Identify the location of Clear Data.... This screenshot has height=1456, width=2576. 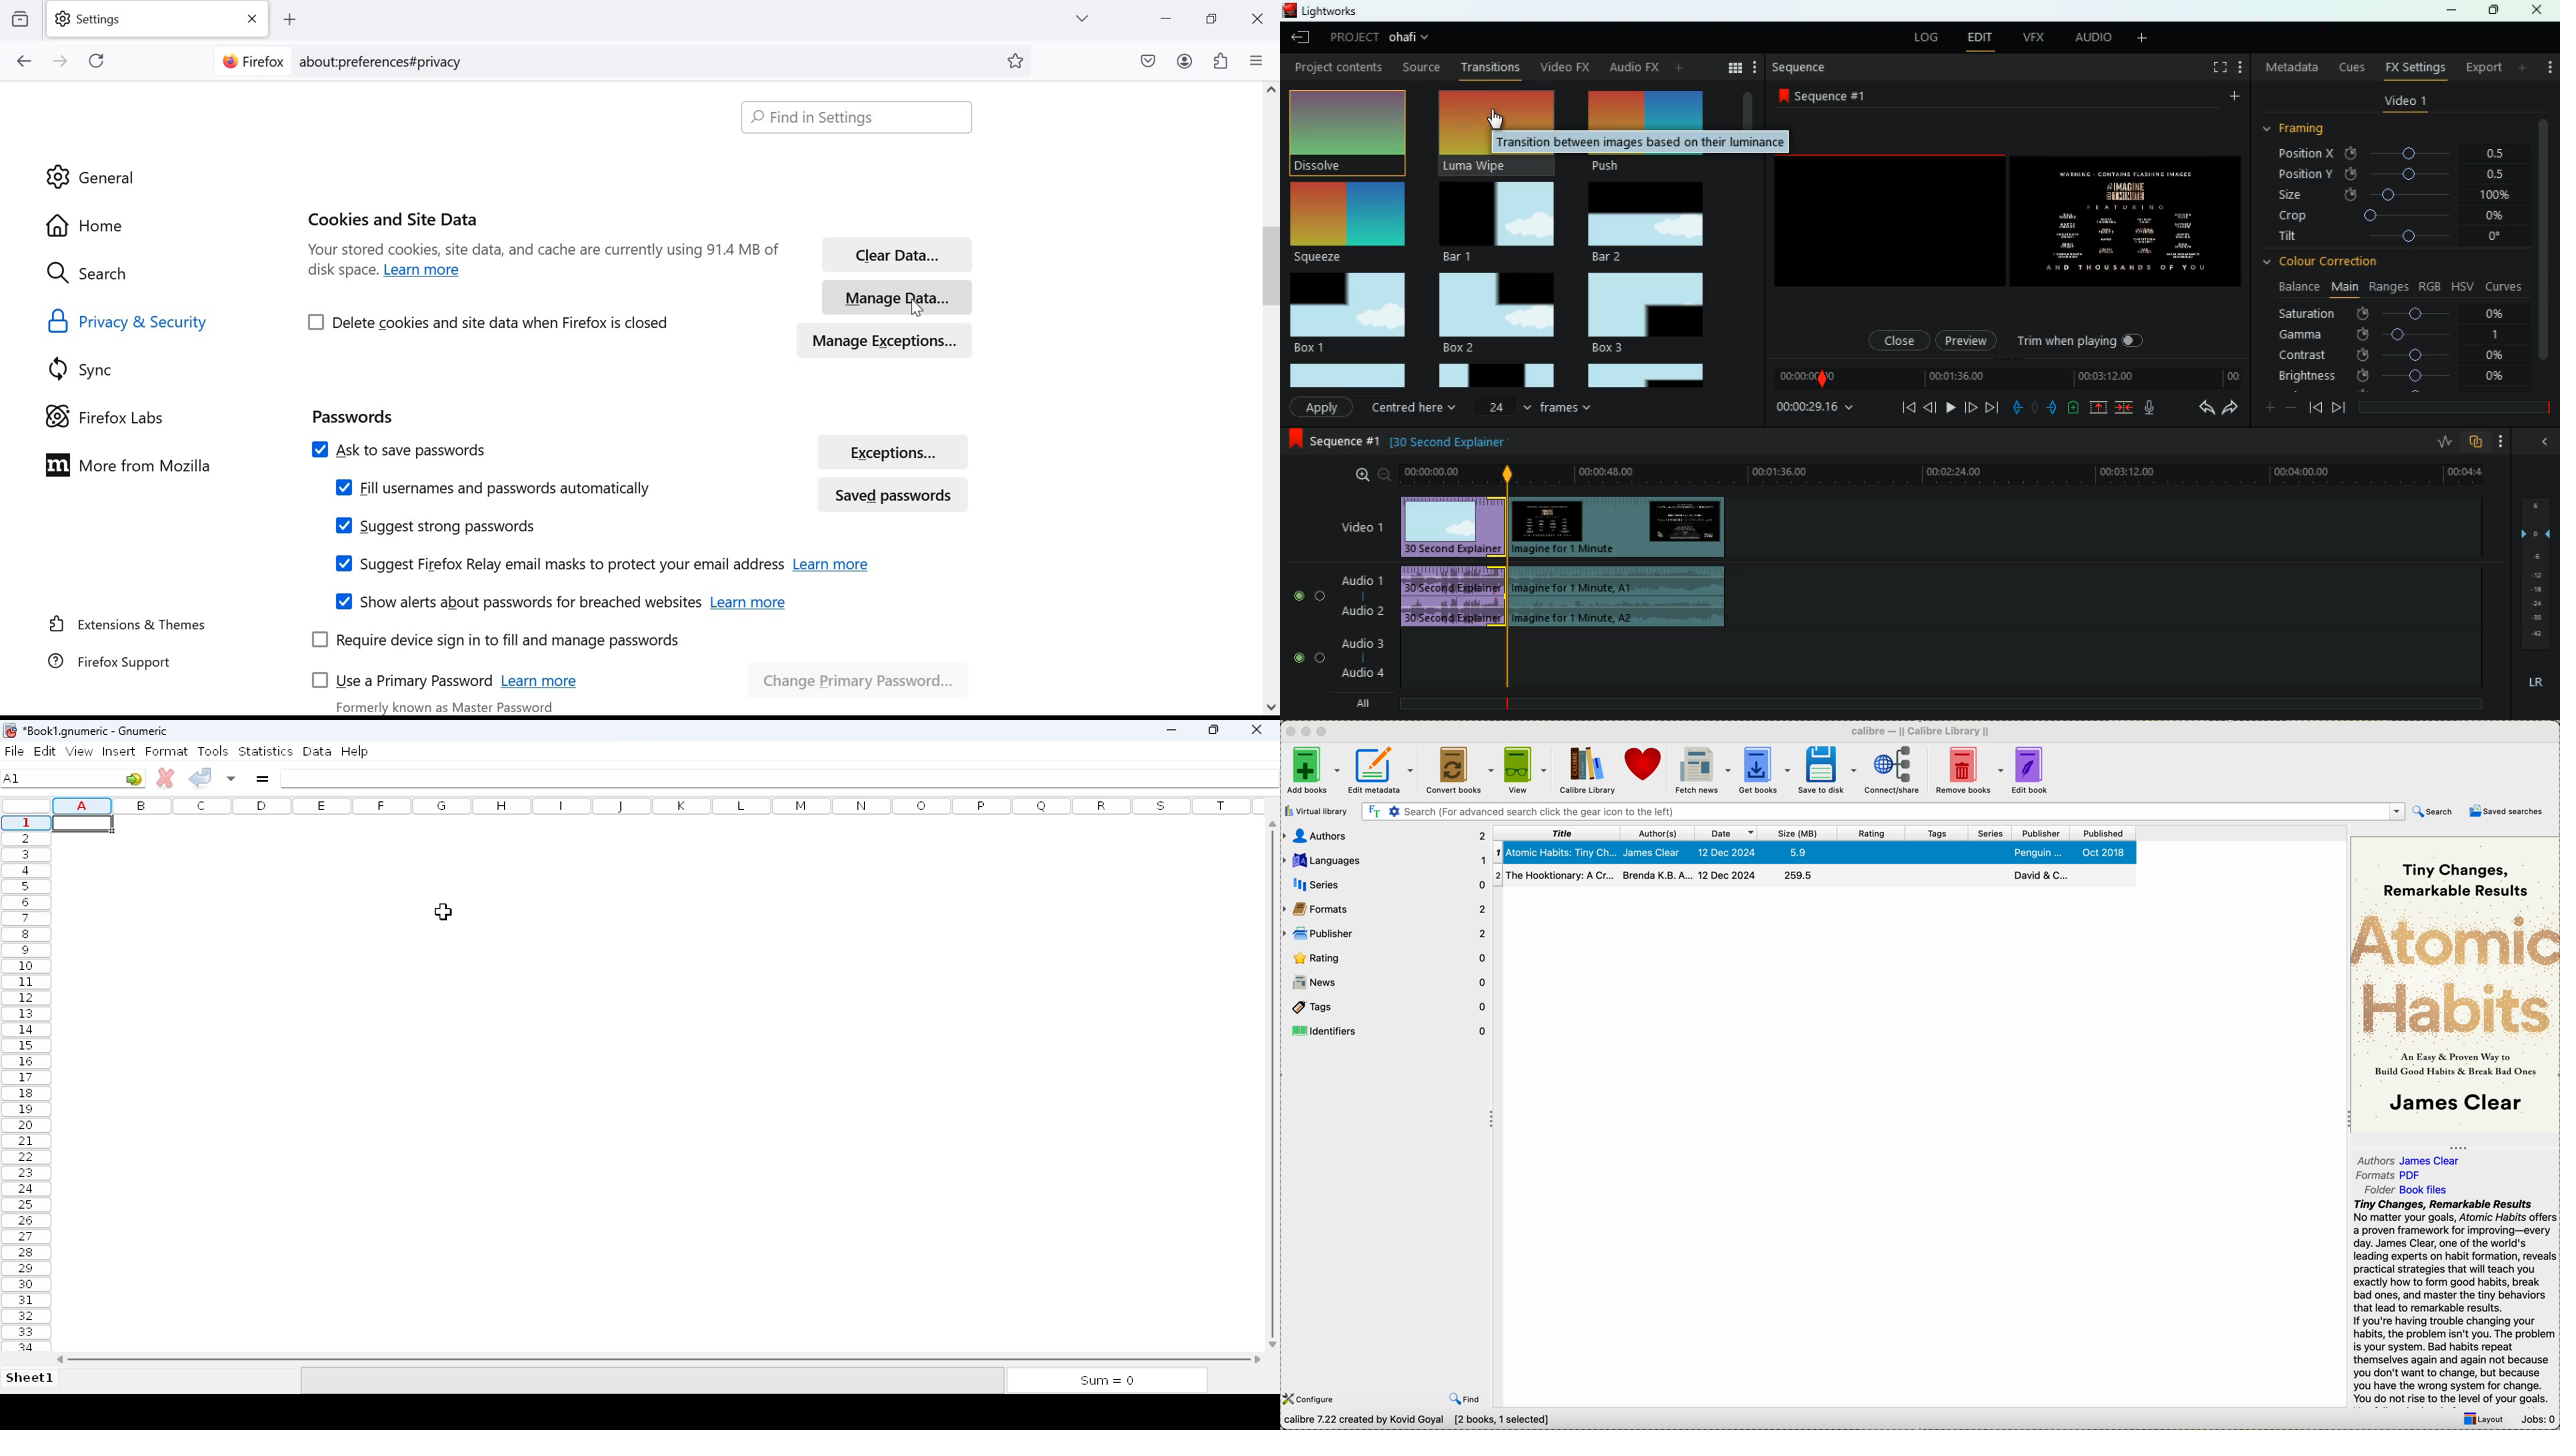
(893, 251).